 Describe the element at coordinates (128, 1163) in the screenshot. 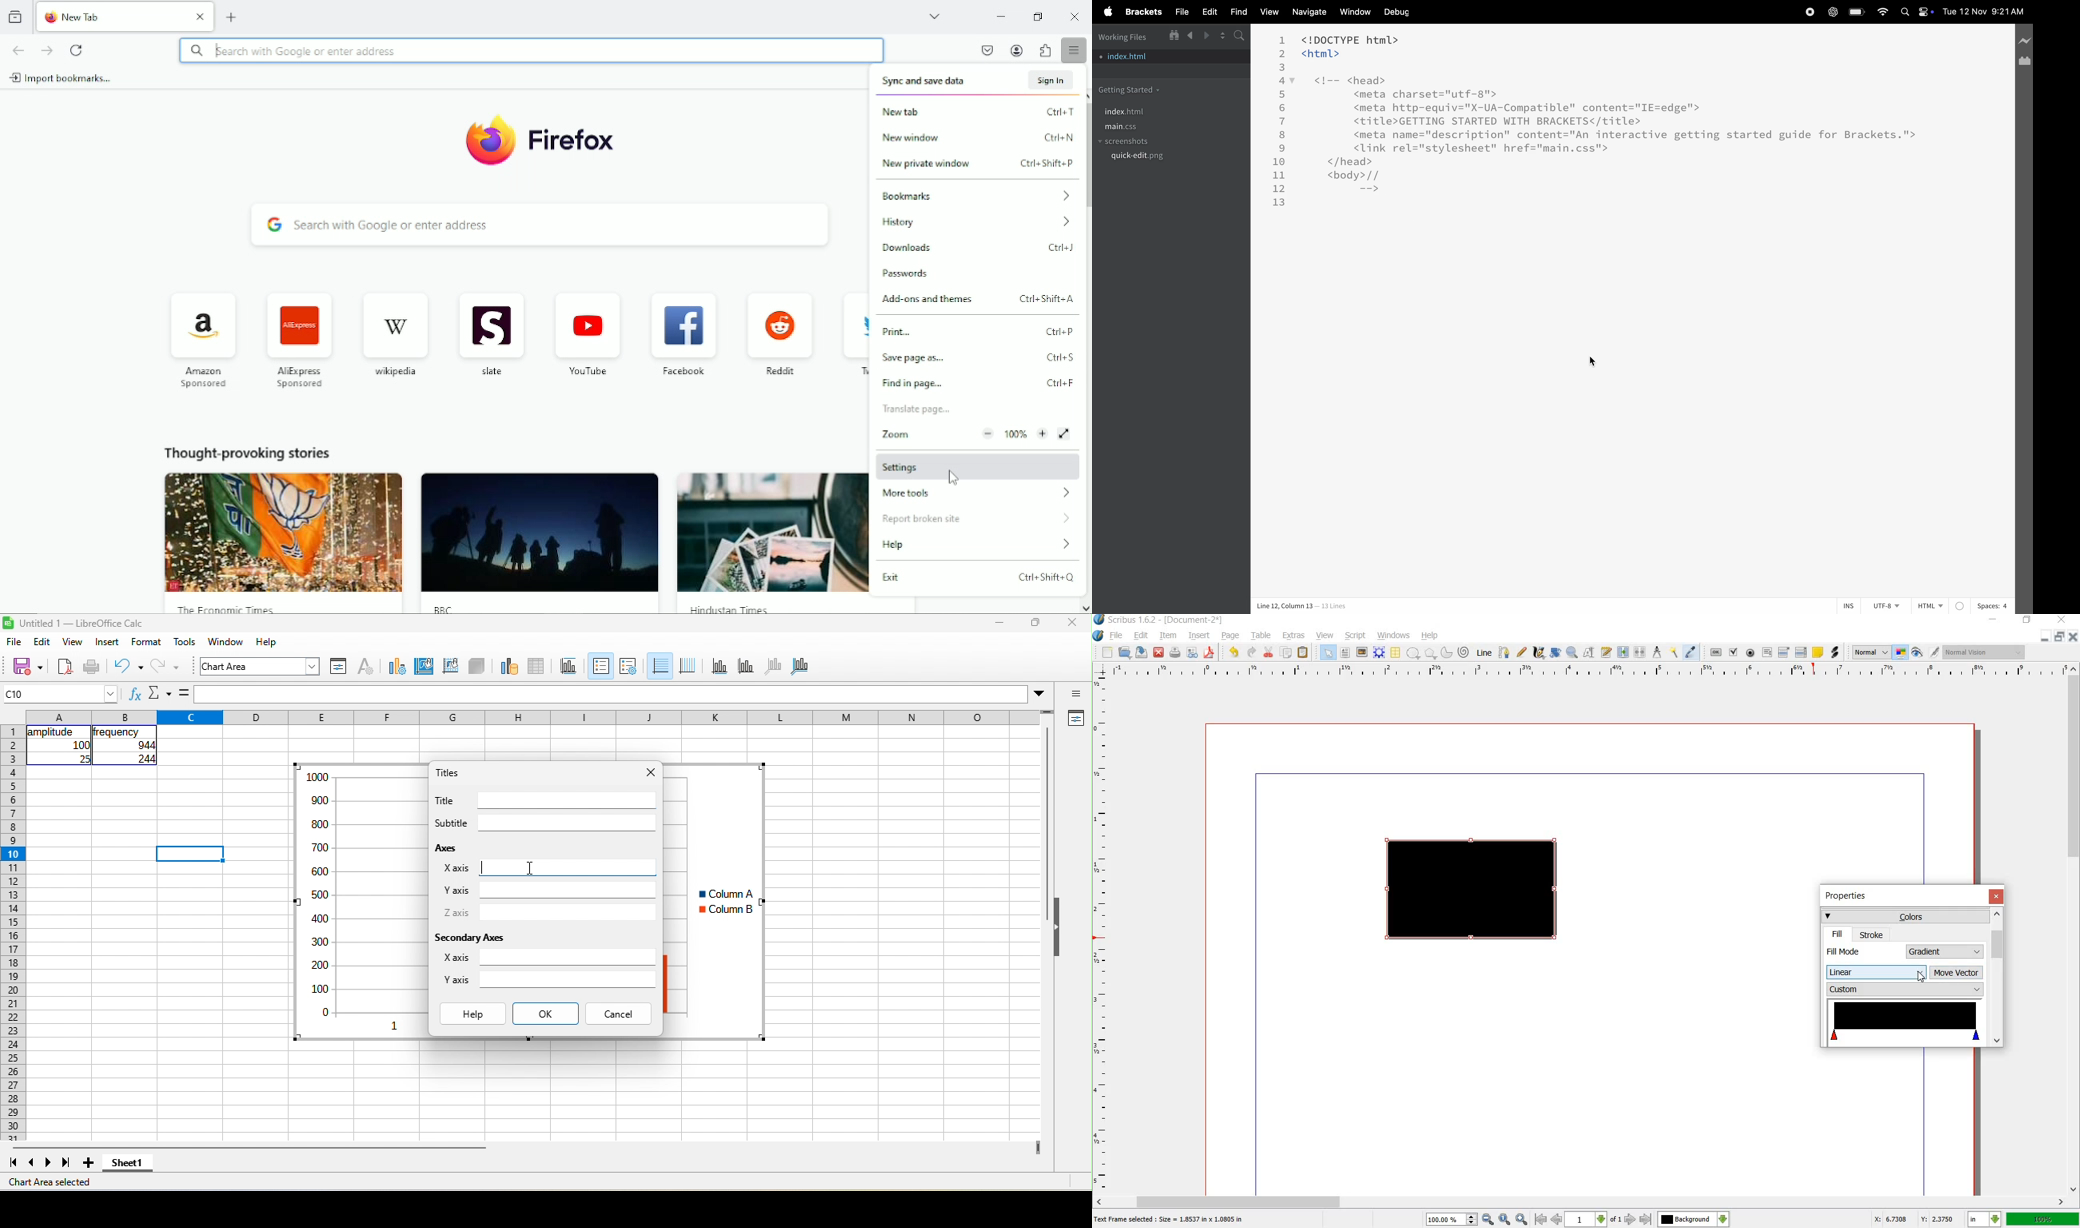

I see `sheet 1` at that location.